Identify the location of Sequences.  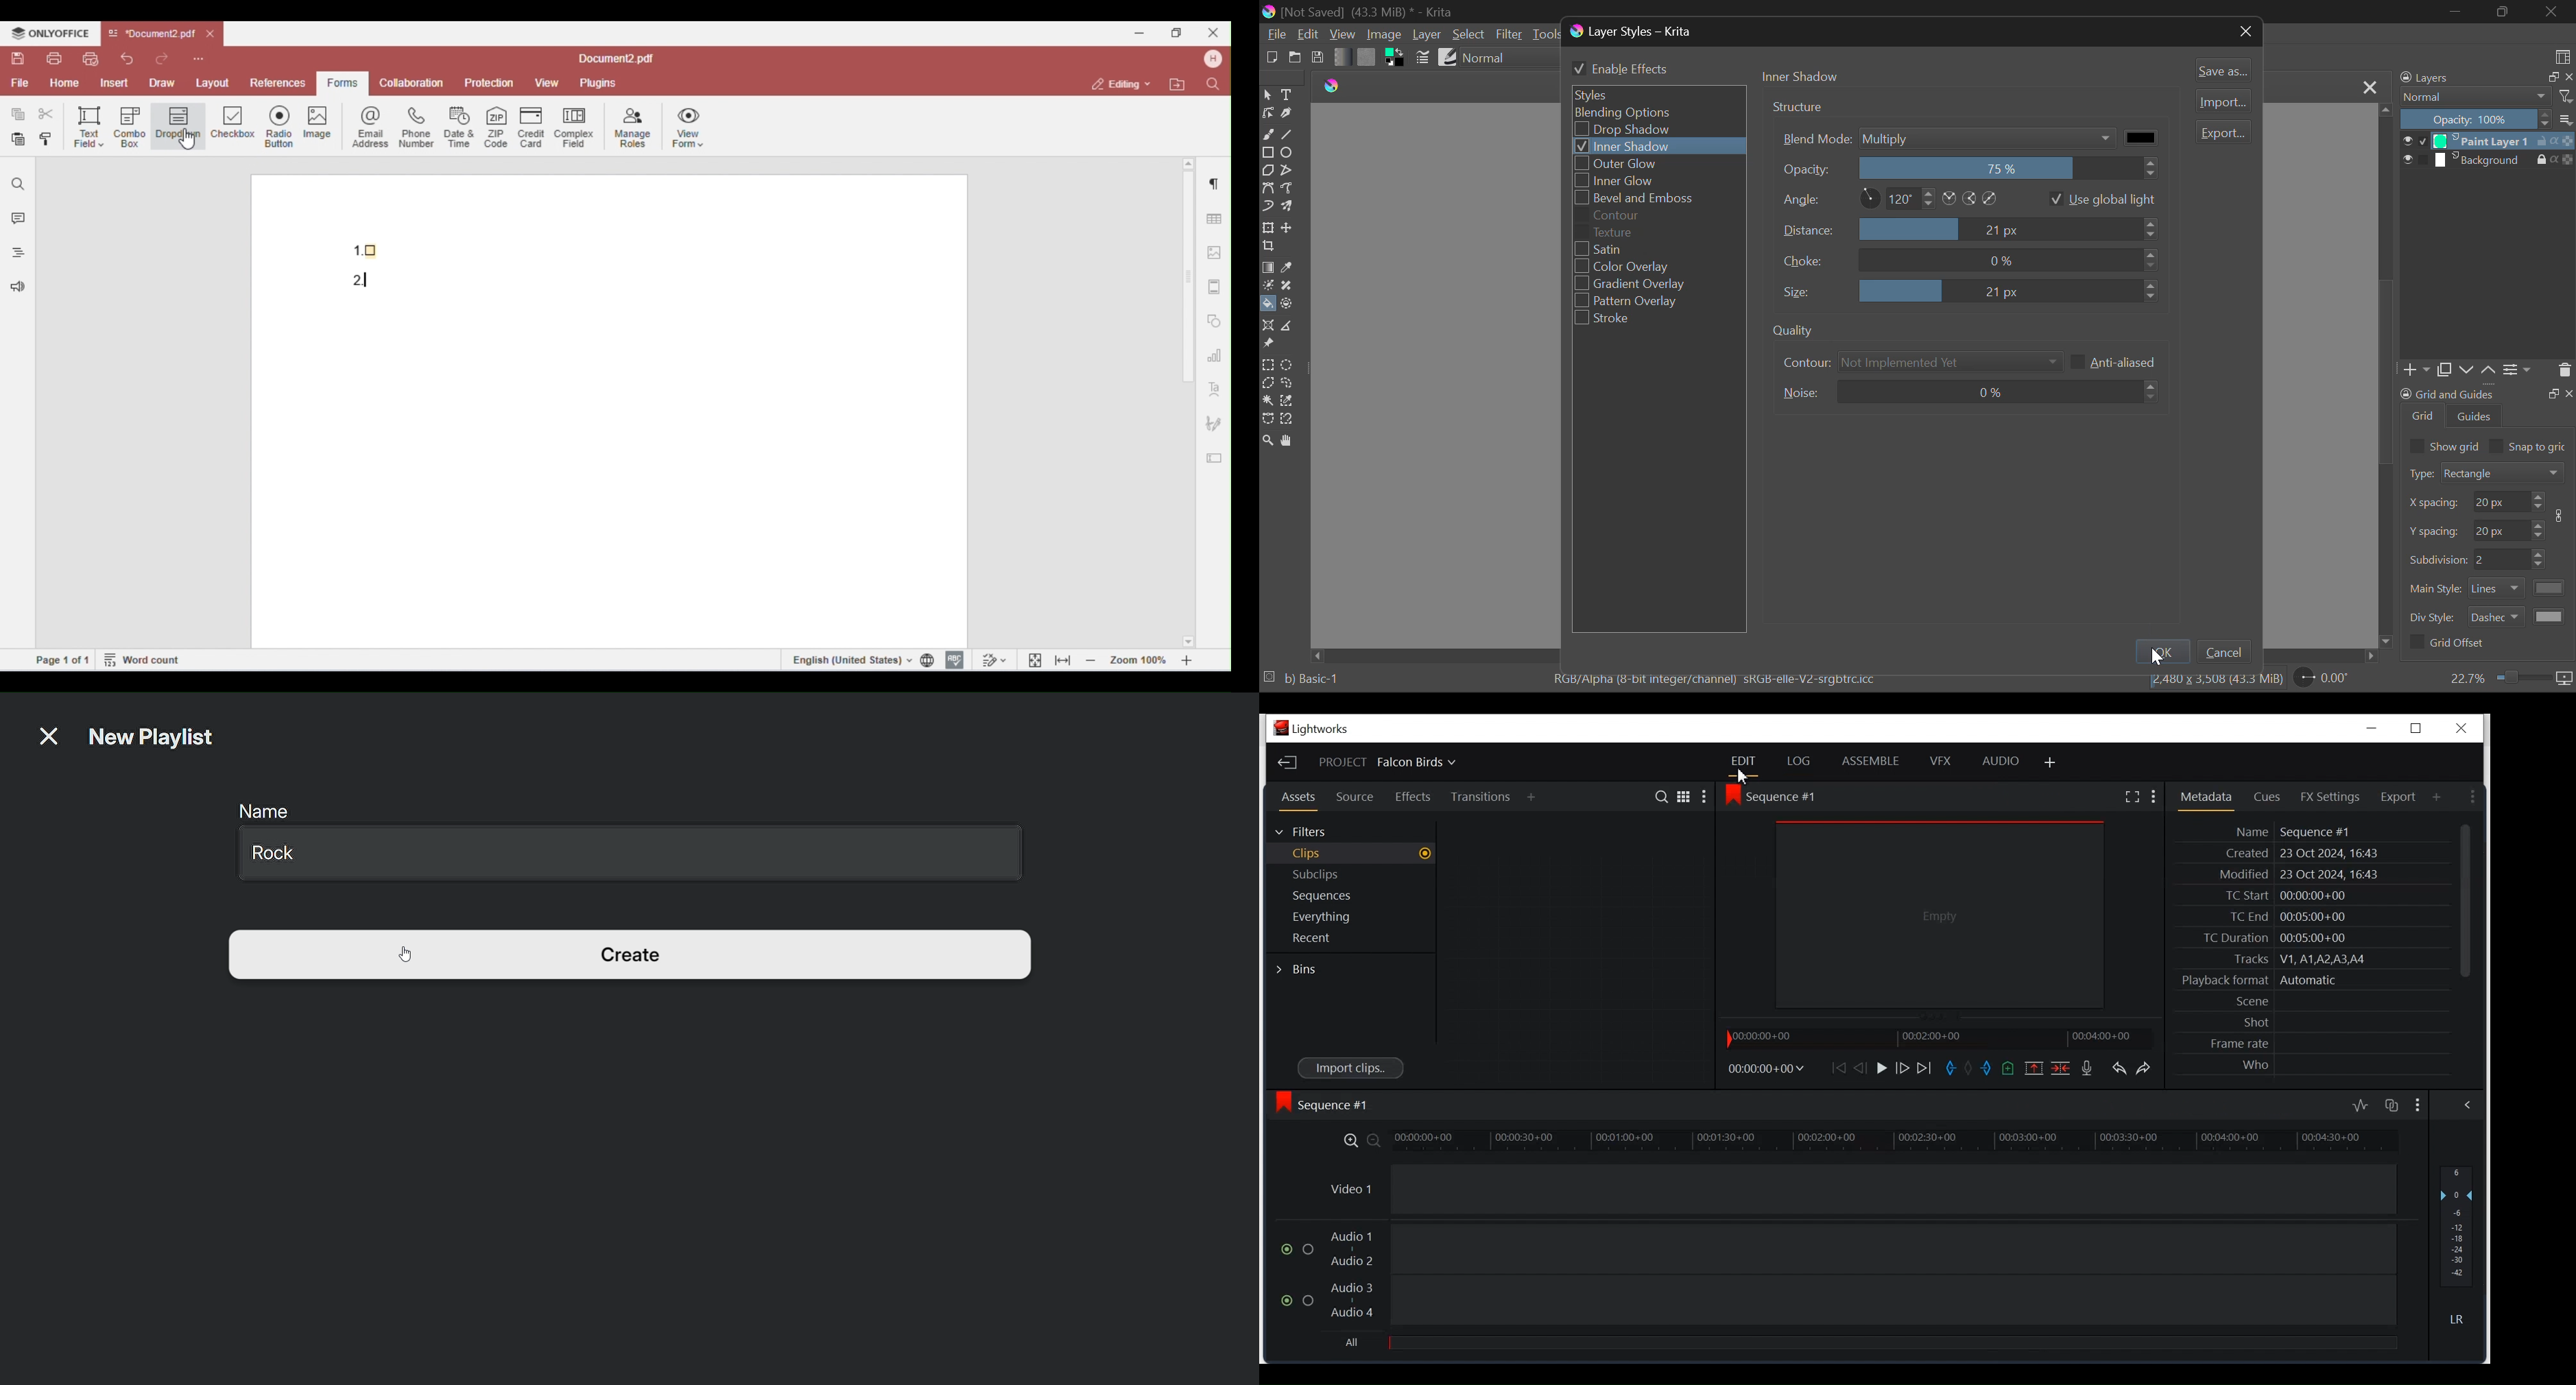
(1349, 896).